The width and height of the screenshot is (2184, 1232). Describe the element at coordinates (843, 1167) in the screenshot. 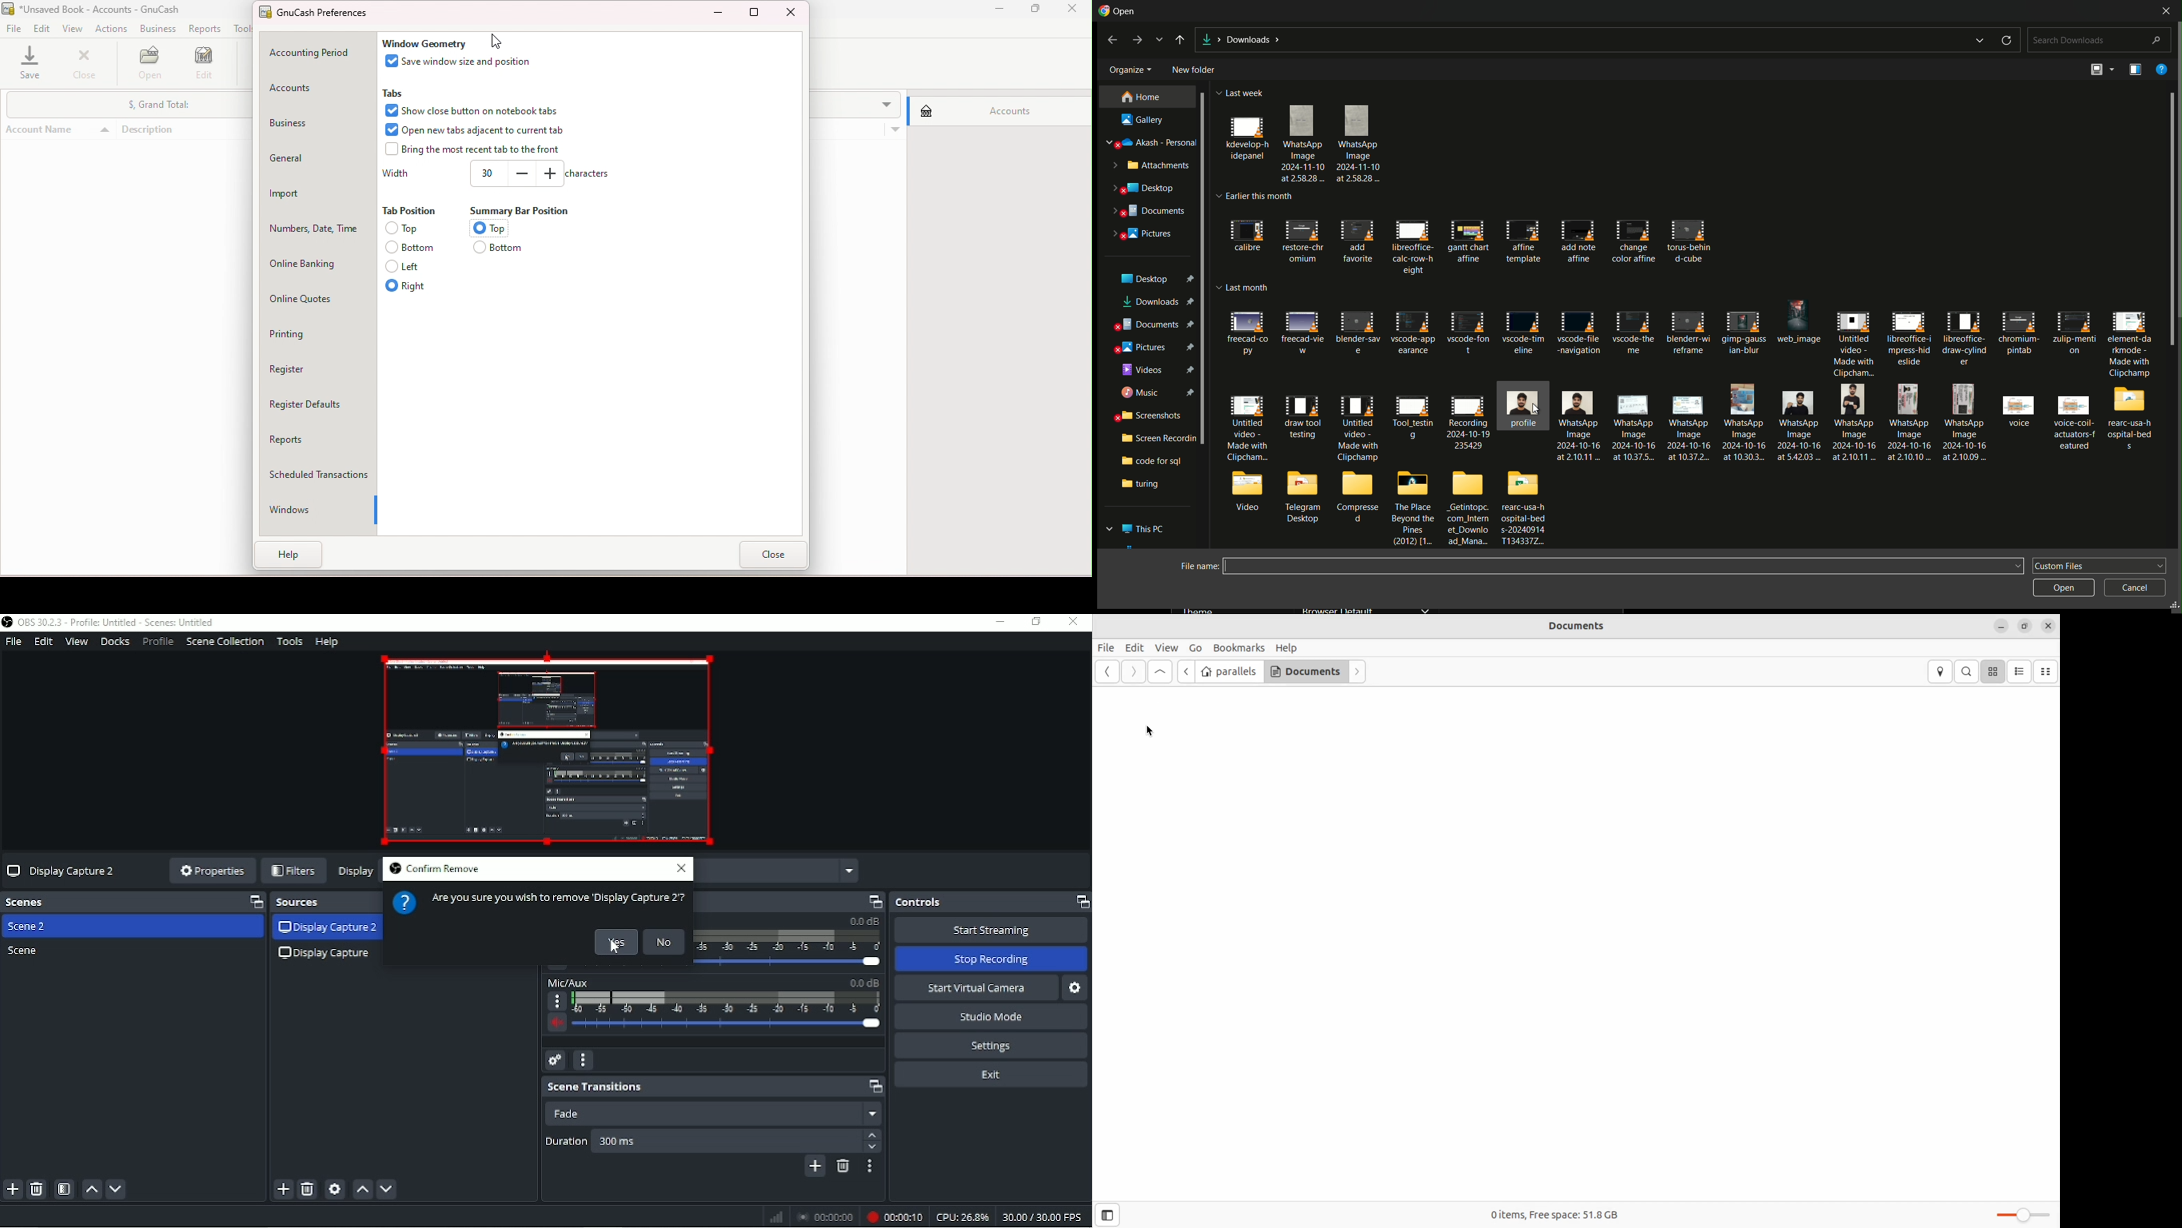

I see `Remove configurable transition` at that location.